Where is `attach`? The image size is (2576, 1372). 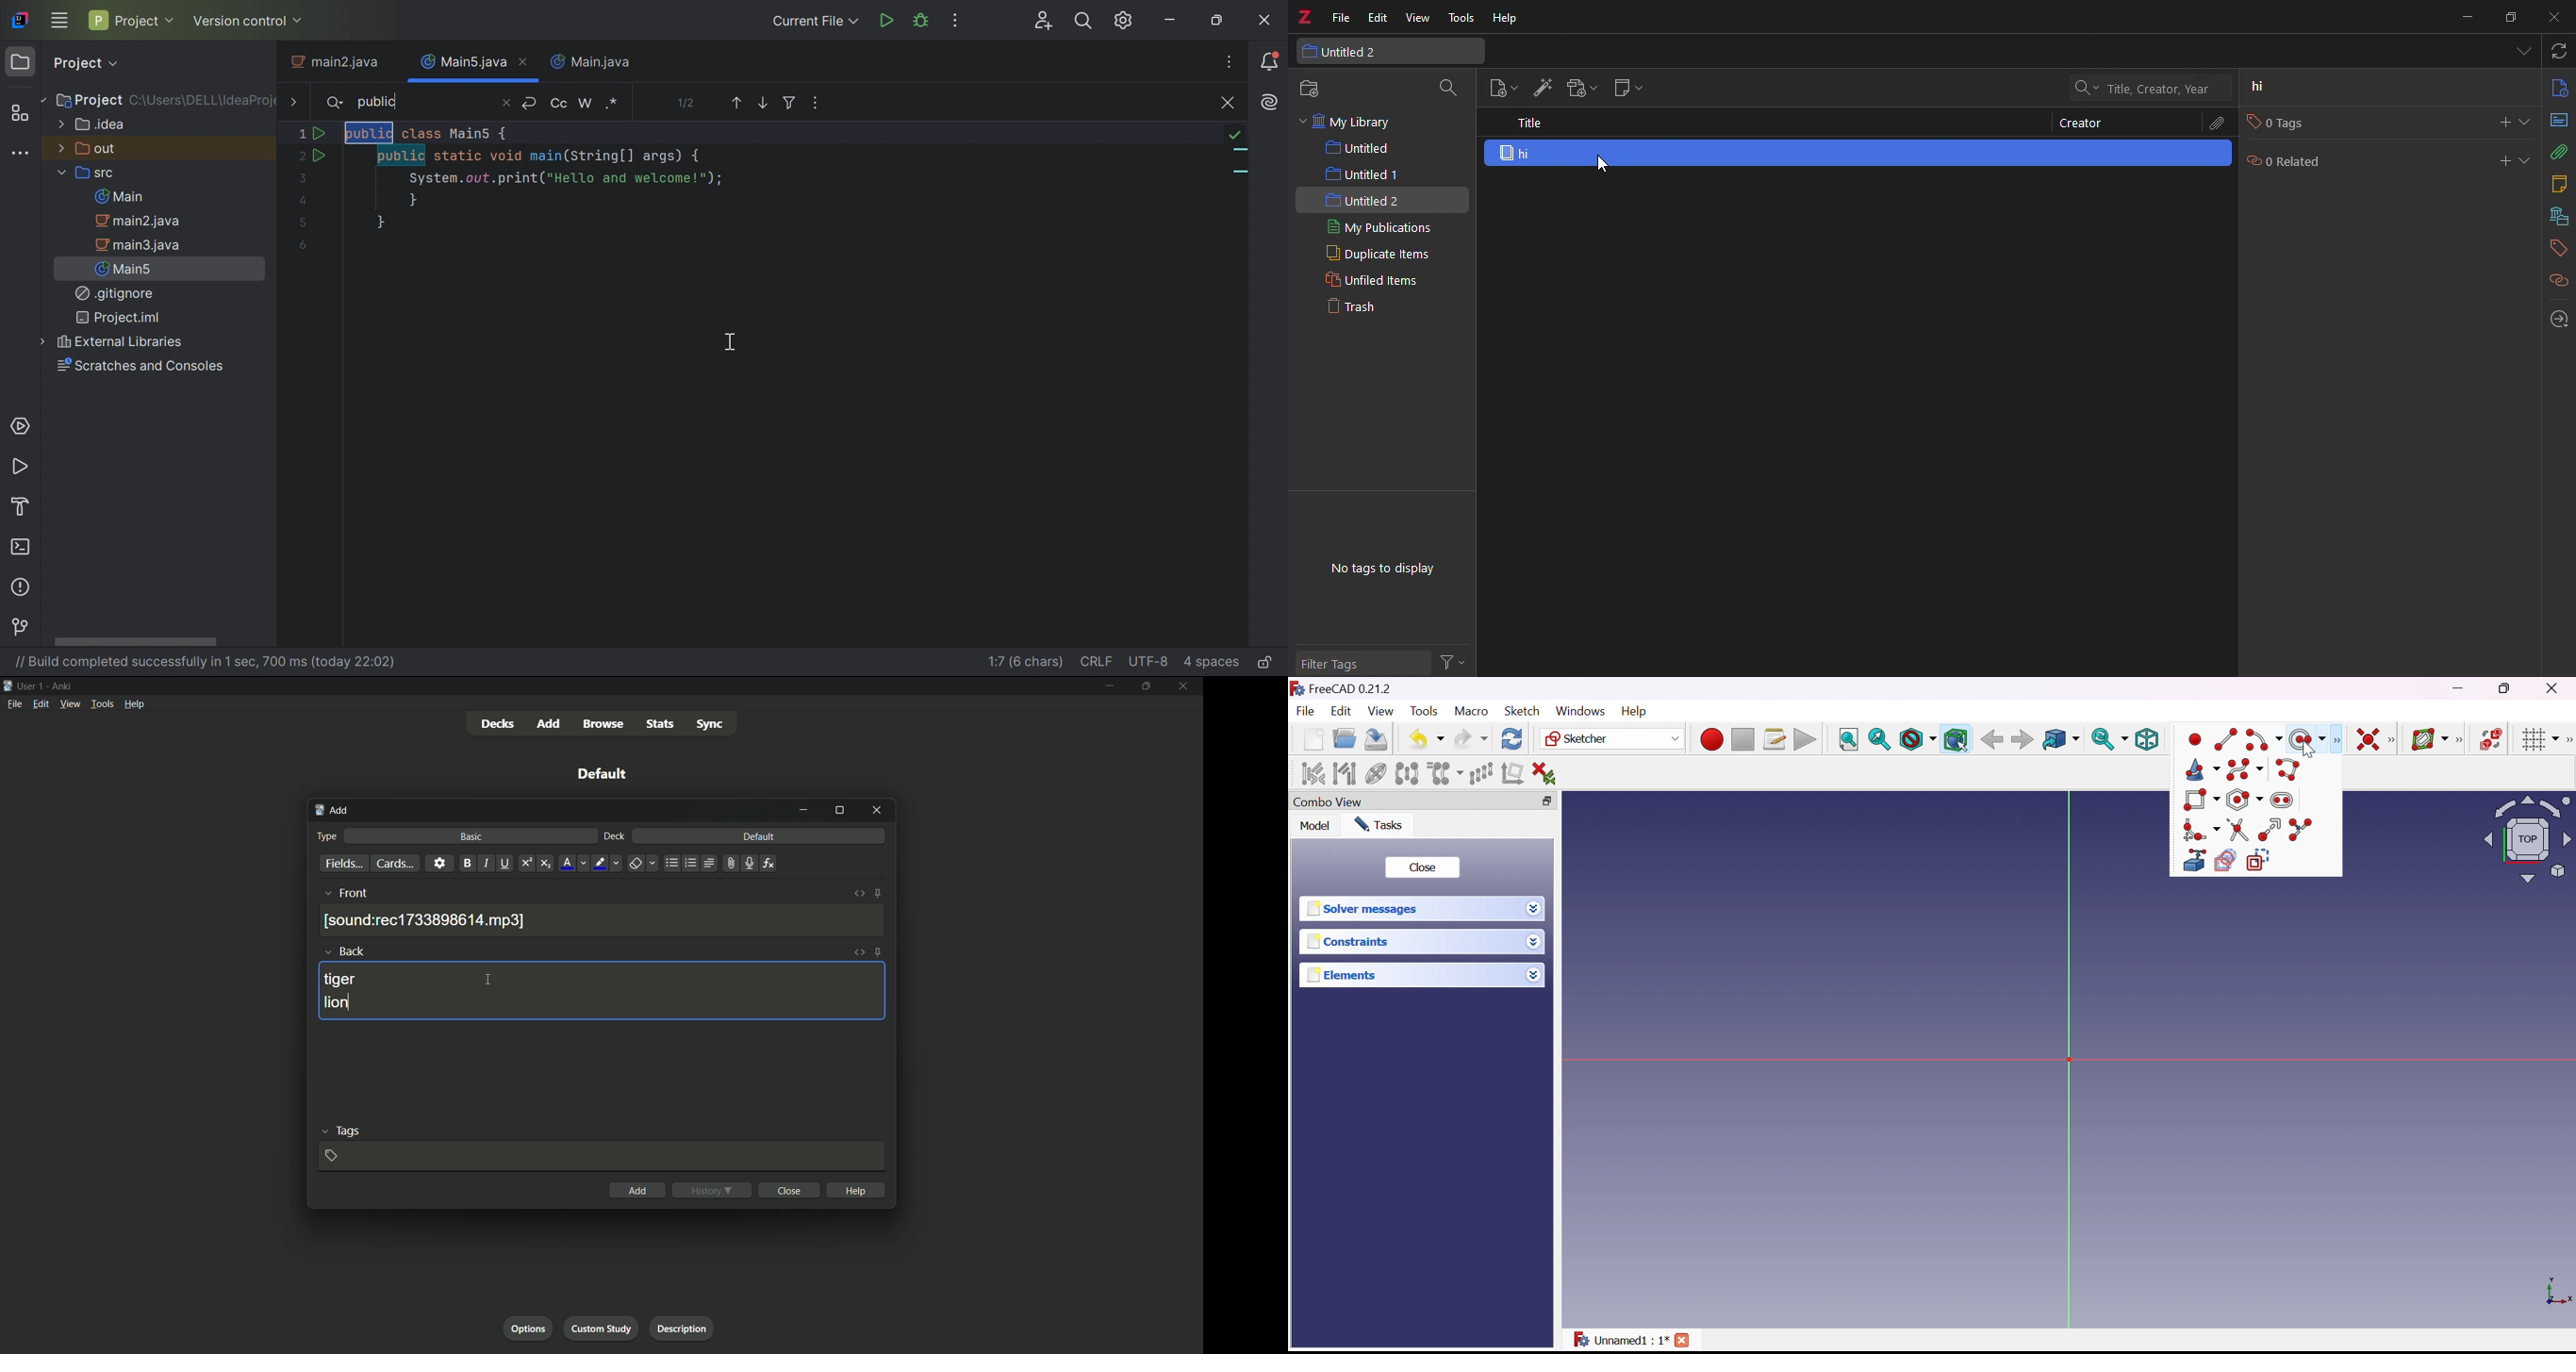 attach is located at coordinates (2217, 123).